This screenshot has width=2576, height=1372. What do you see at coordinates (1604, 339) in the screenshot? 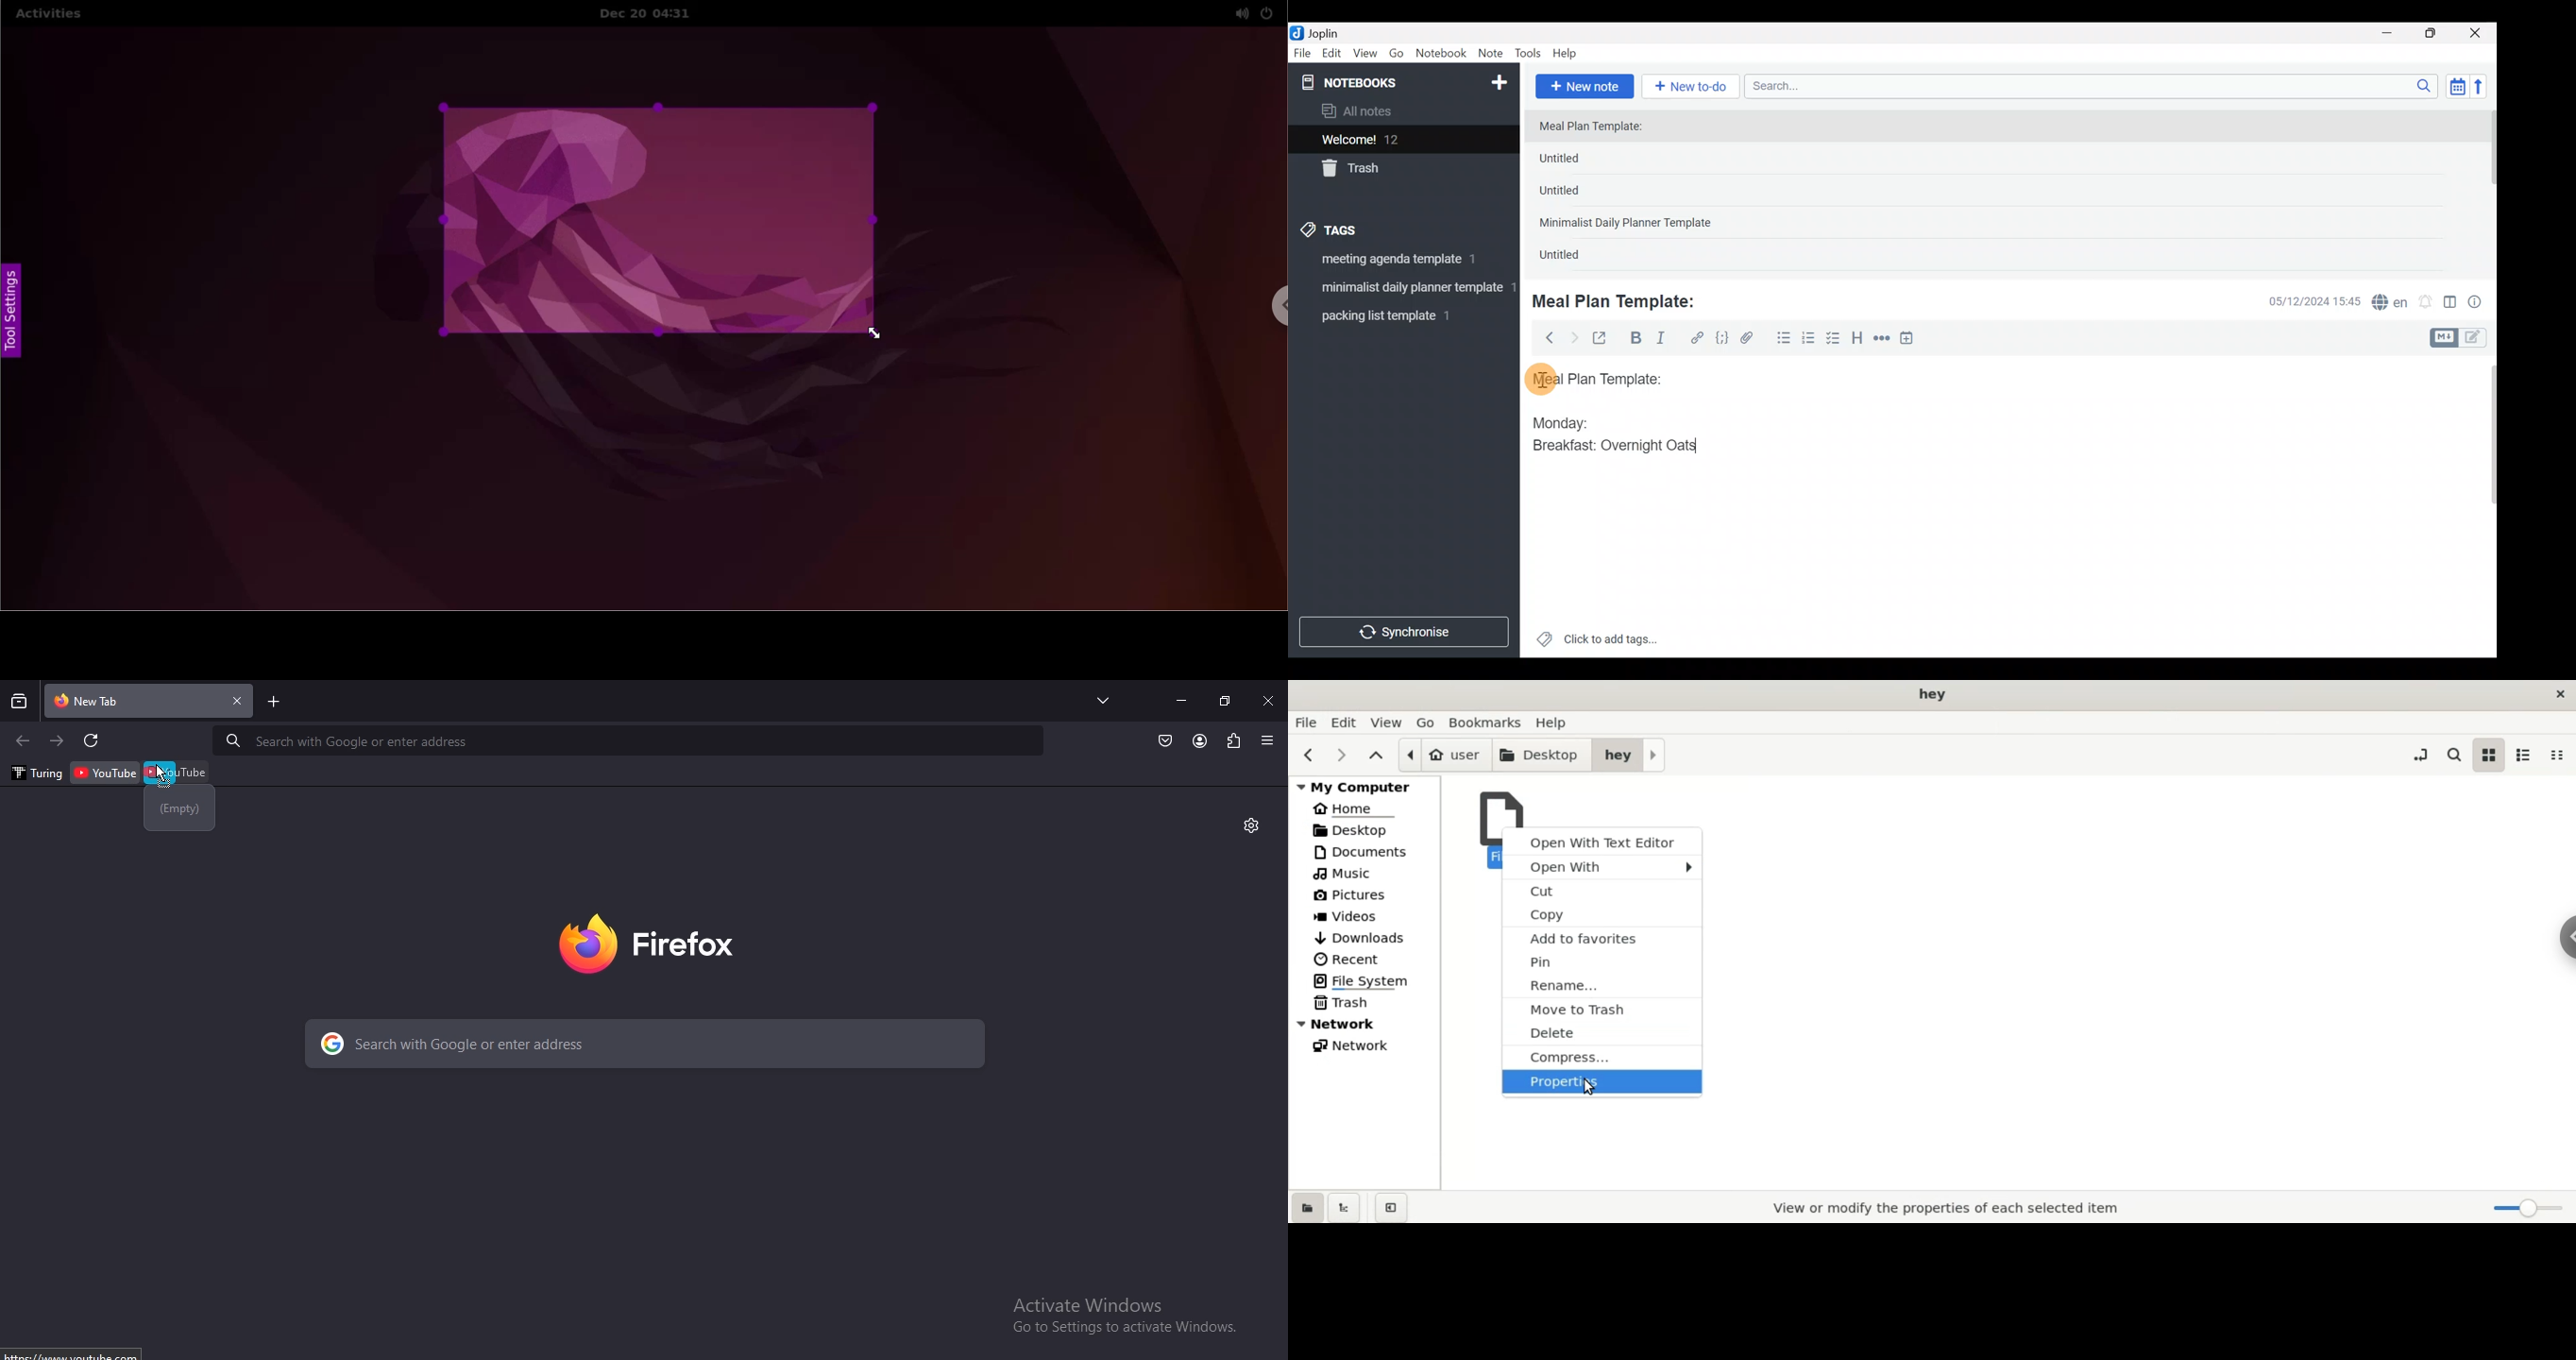
I see `Toggle external editing` at bounding box center [1604, 339].